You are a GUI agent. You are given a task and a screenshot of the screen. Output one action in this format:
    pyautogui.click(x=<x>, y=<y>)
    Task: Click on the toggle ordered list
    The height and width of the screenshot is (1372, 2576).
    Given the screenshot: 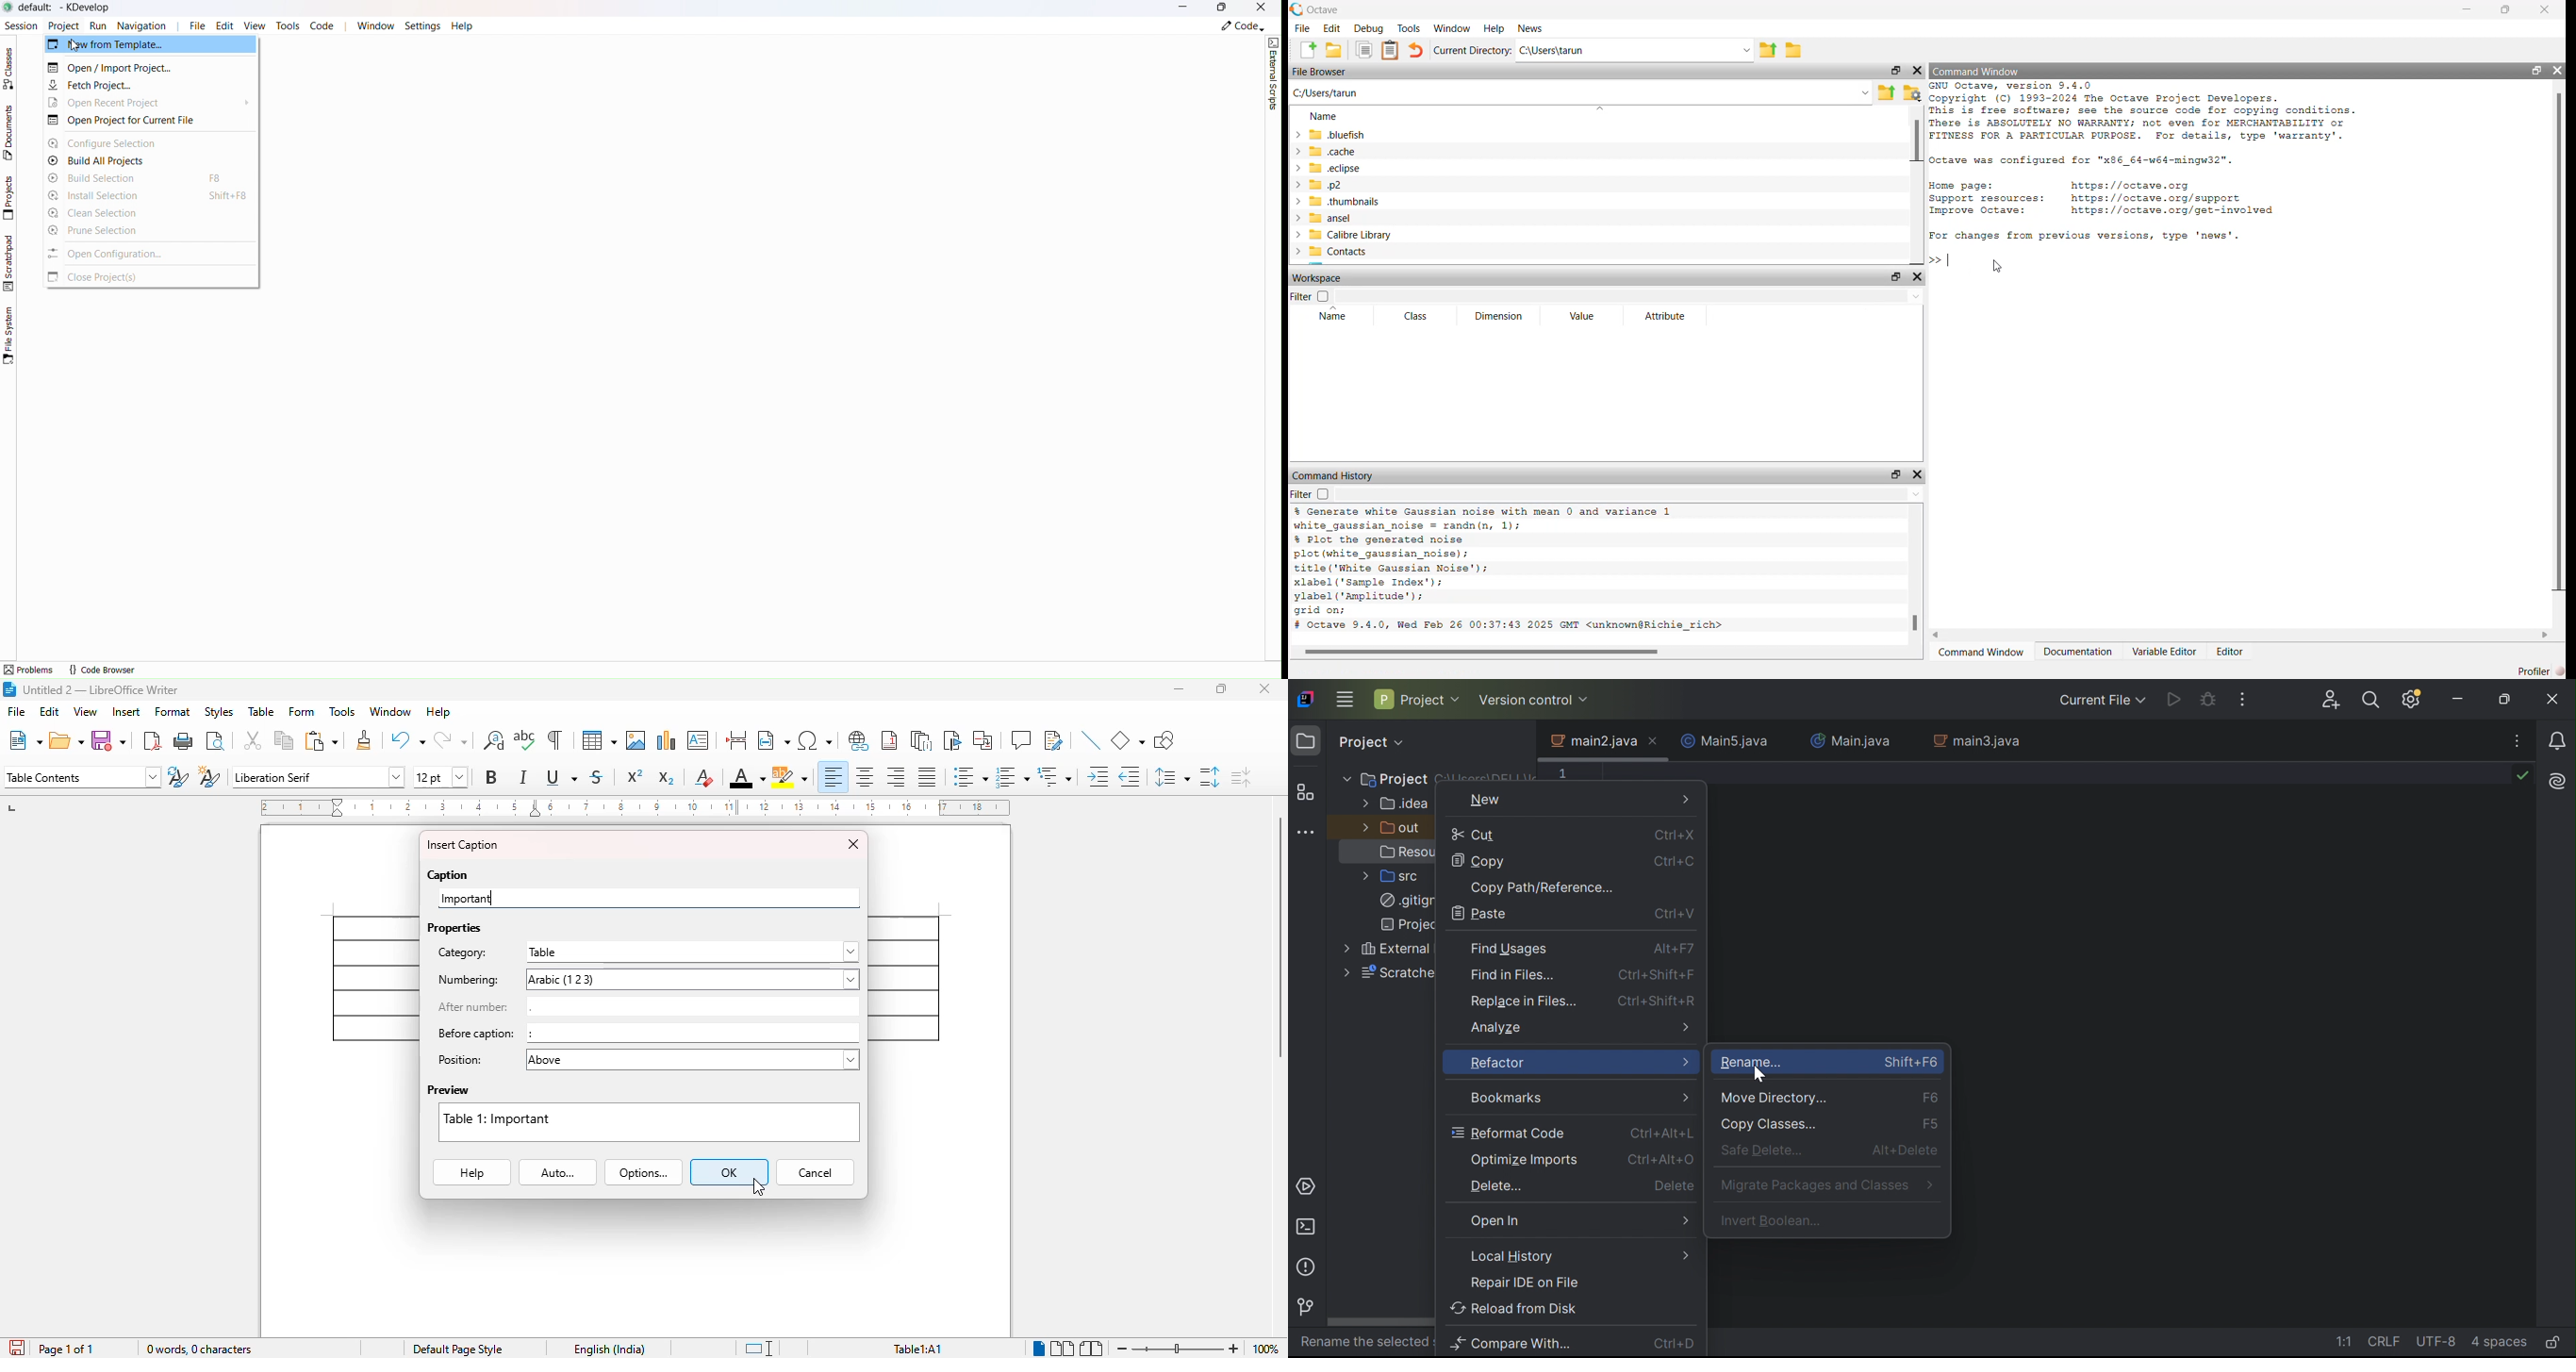 What is the action you would take?
    pyautogui.click(x=1013, y=777)
    